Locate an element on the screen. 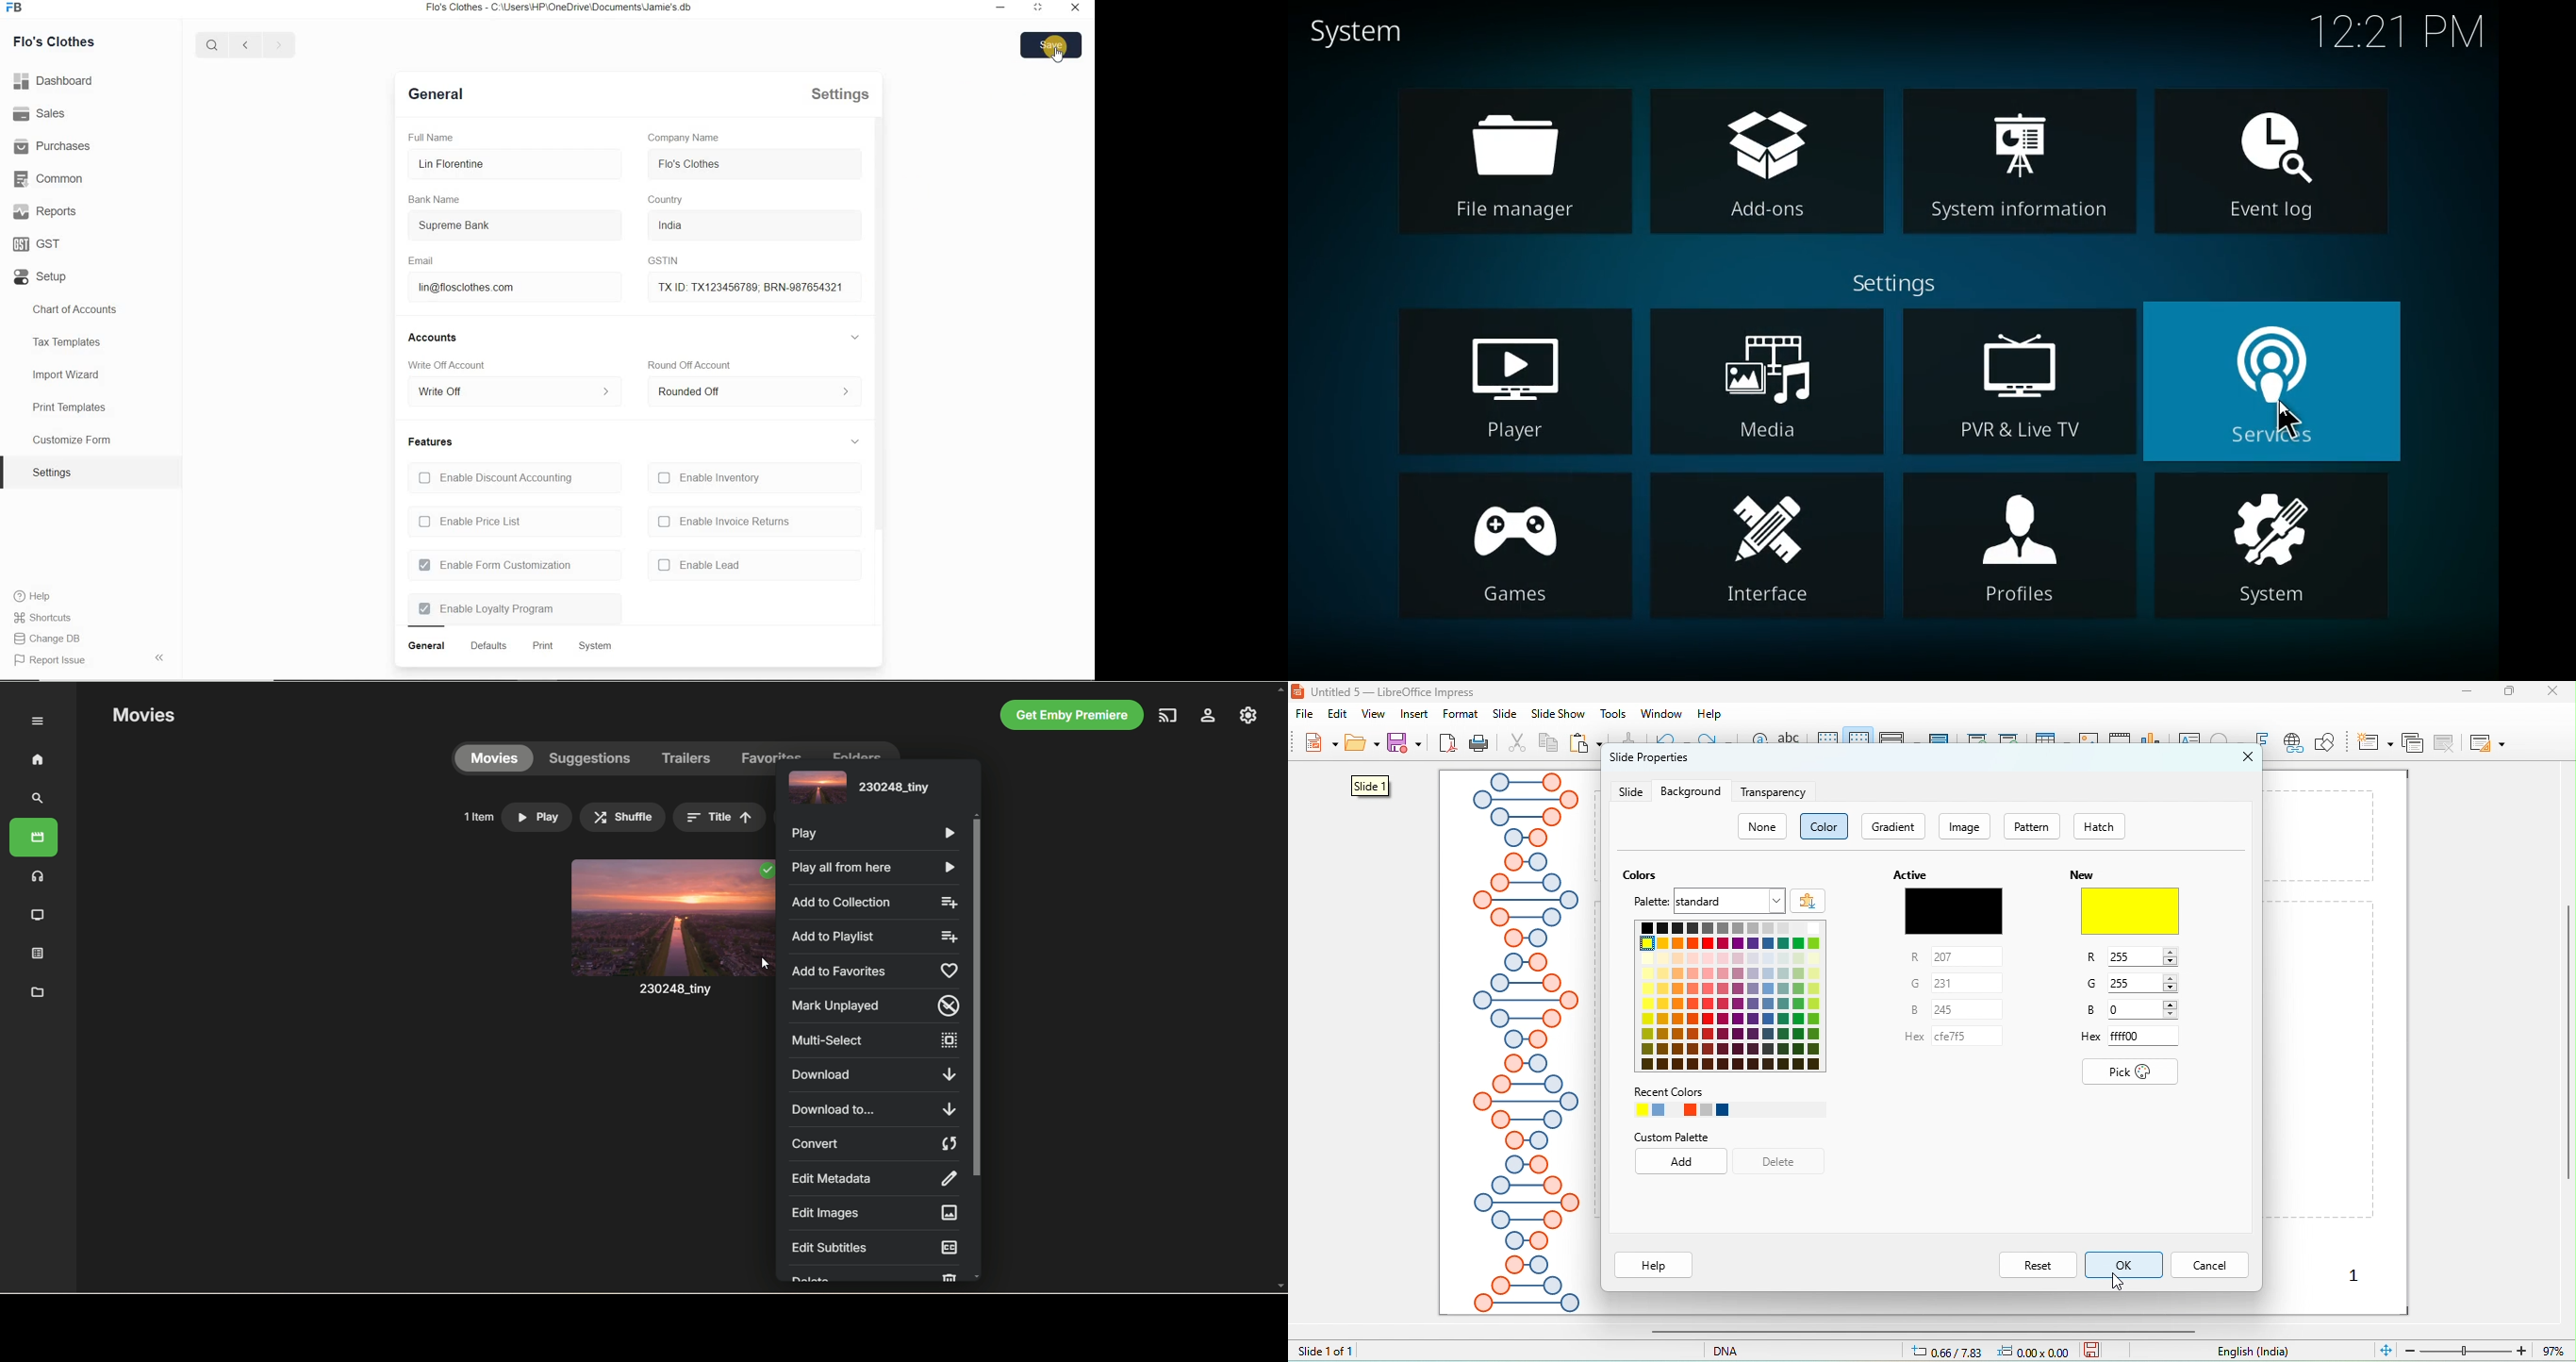 This screenshot has height=1372, width=2576. add-ons is located at coordinates (1767, 157).